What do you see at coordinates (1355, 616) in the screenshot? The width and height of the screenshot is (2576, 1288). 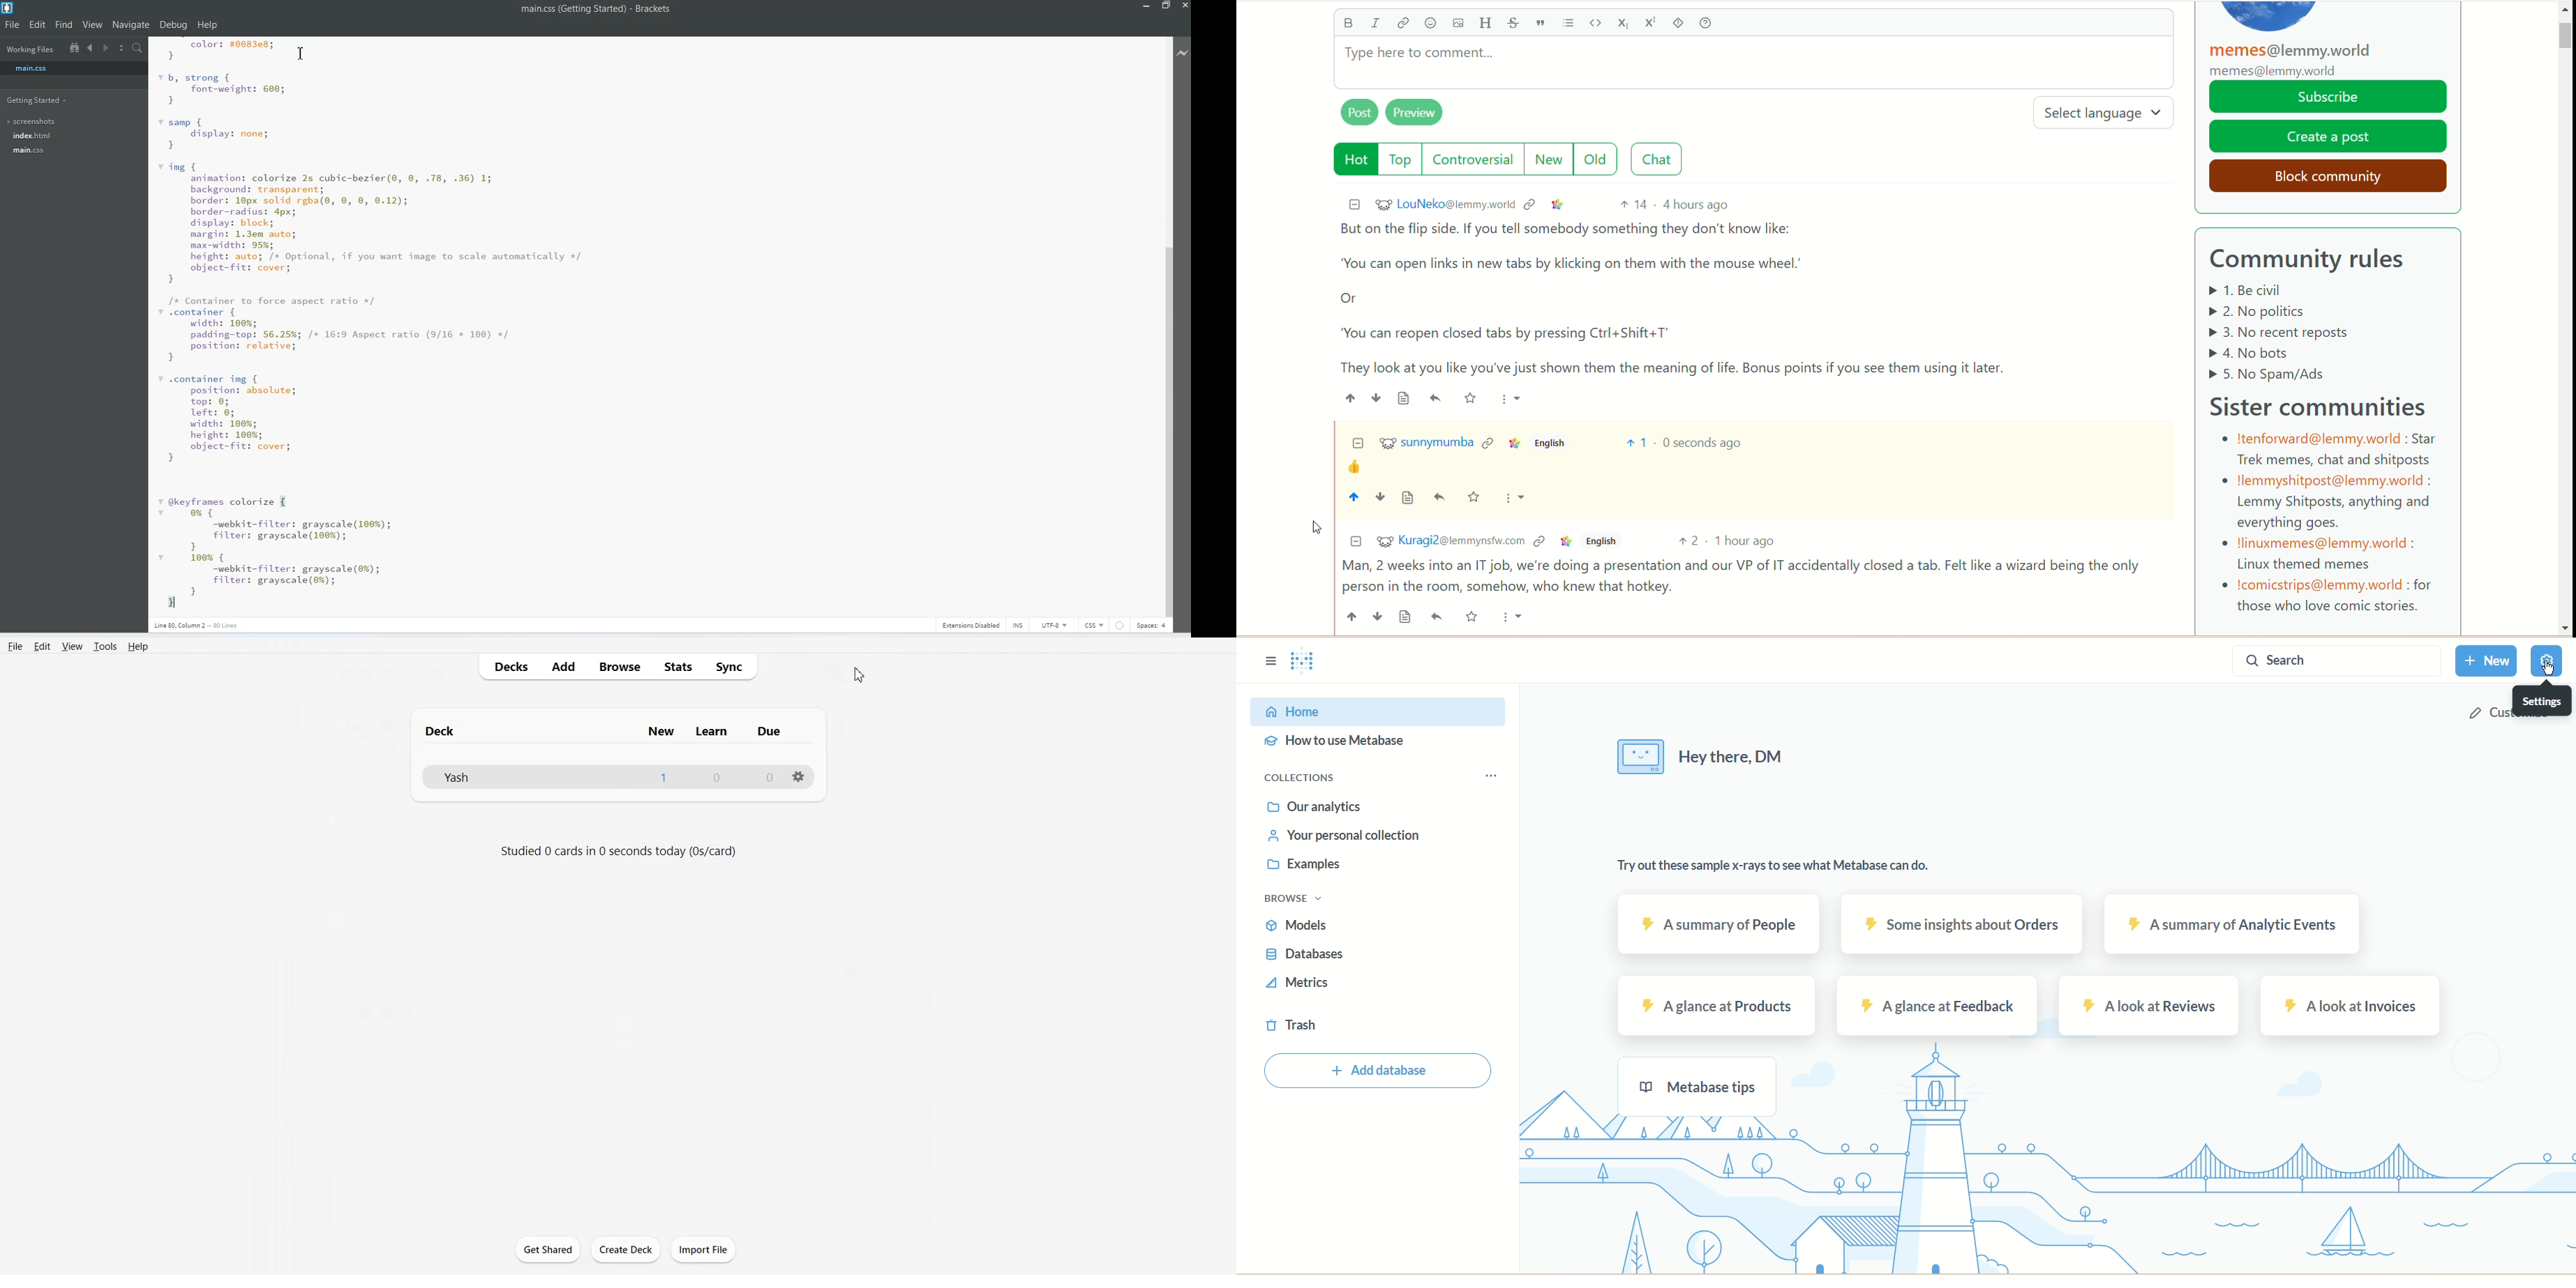 I see `up vote` at bounding box center [1355, 616].